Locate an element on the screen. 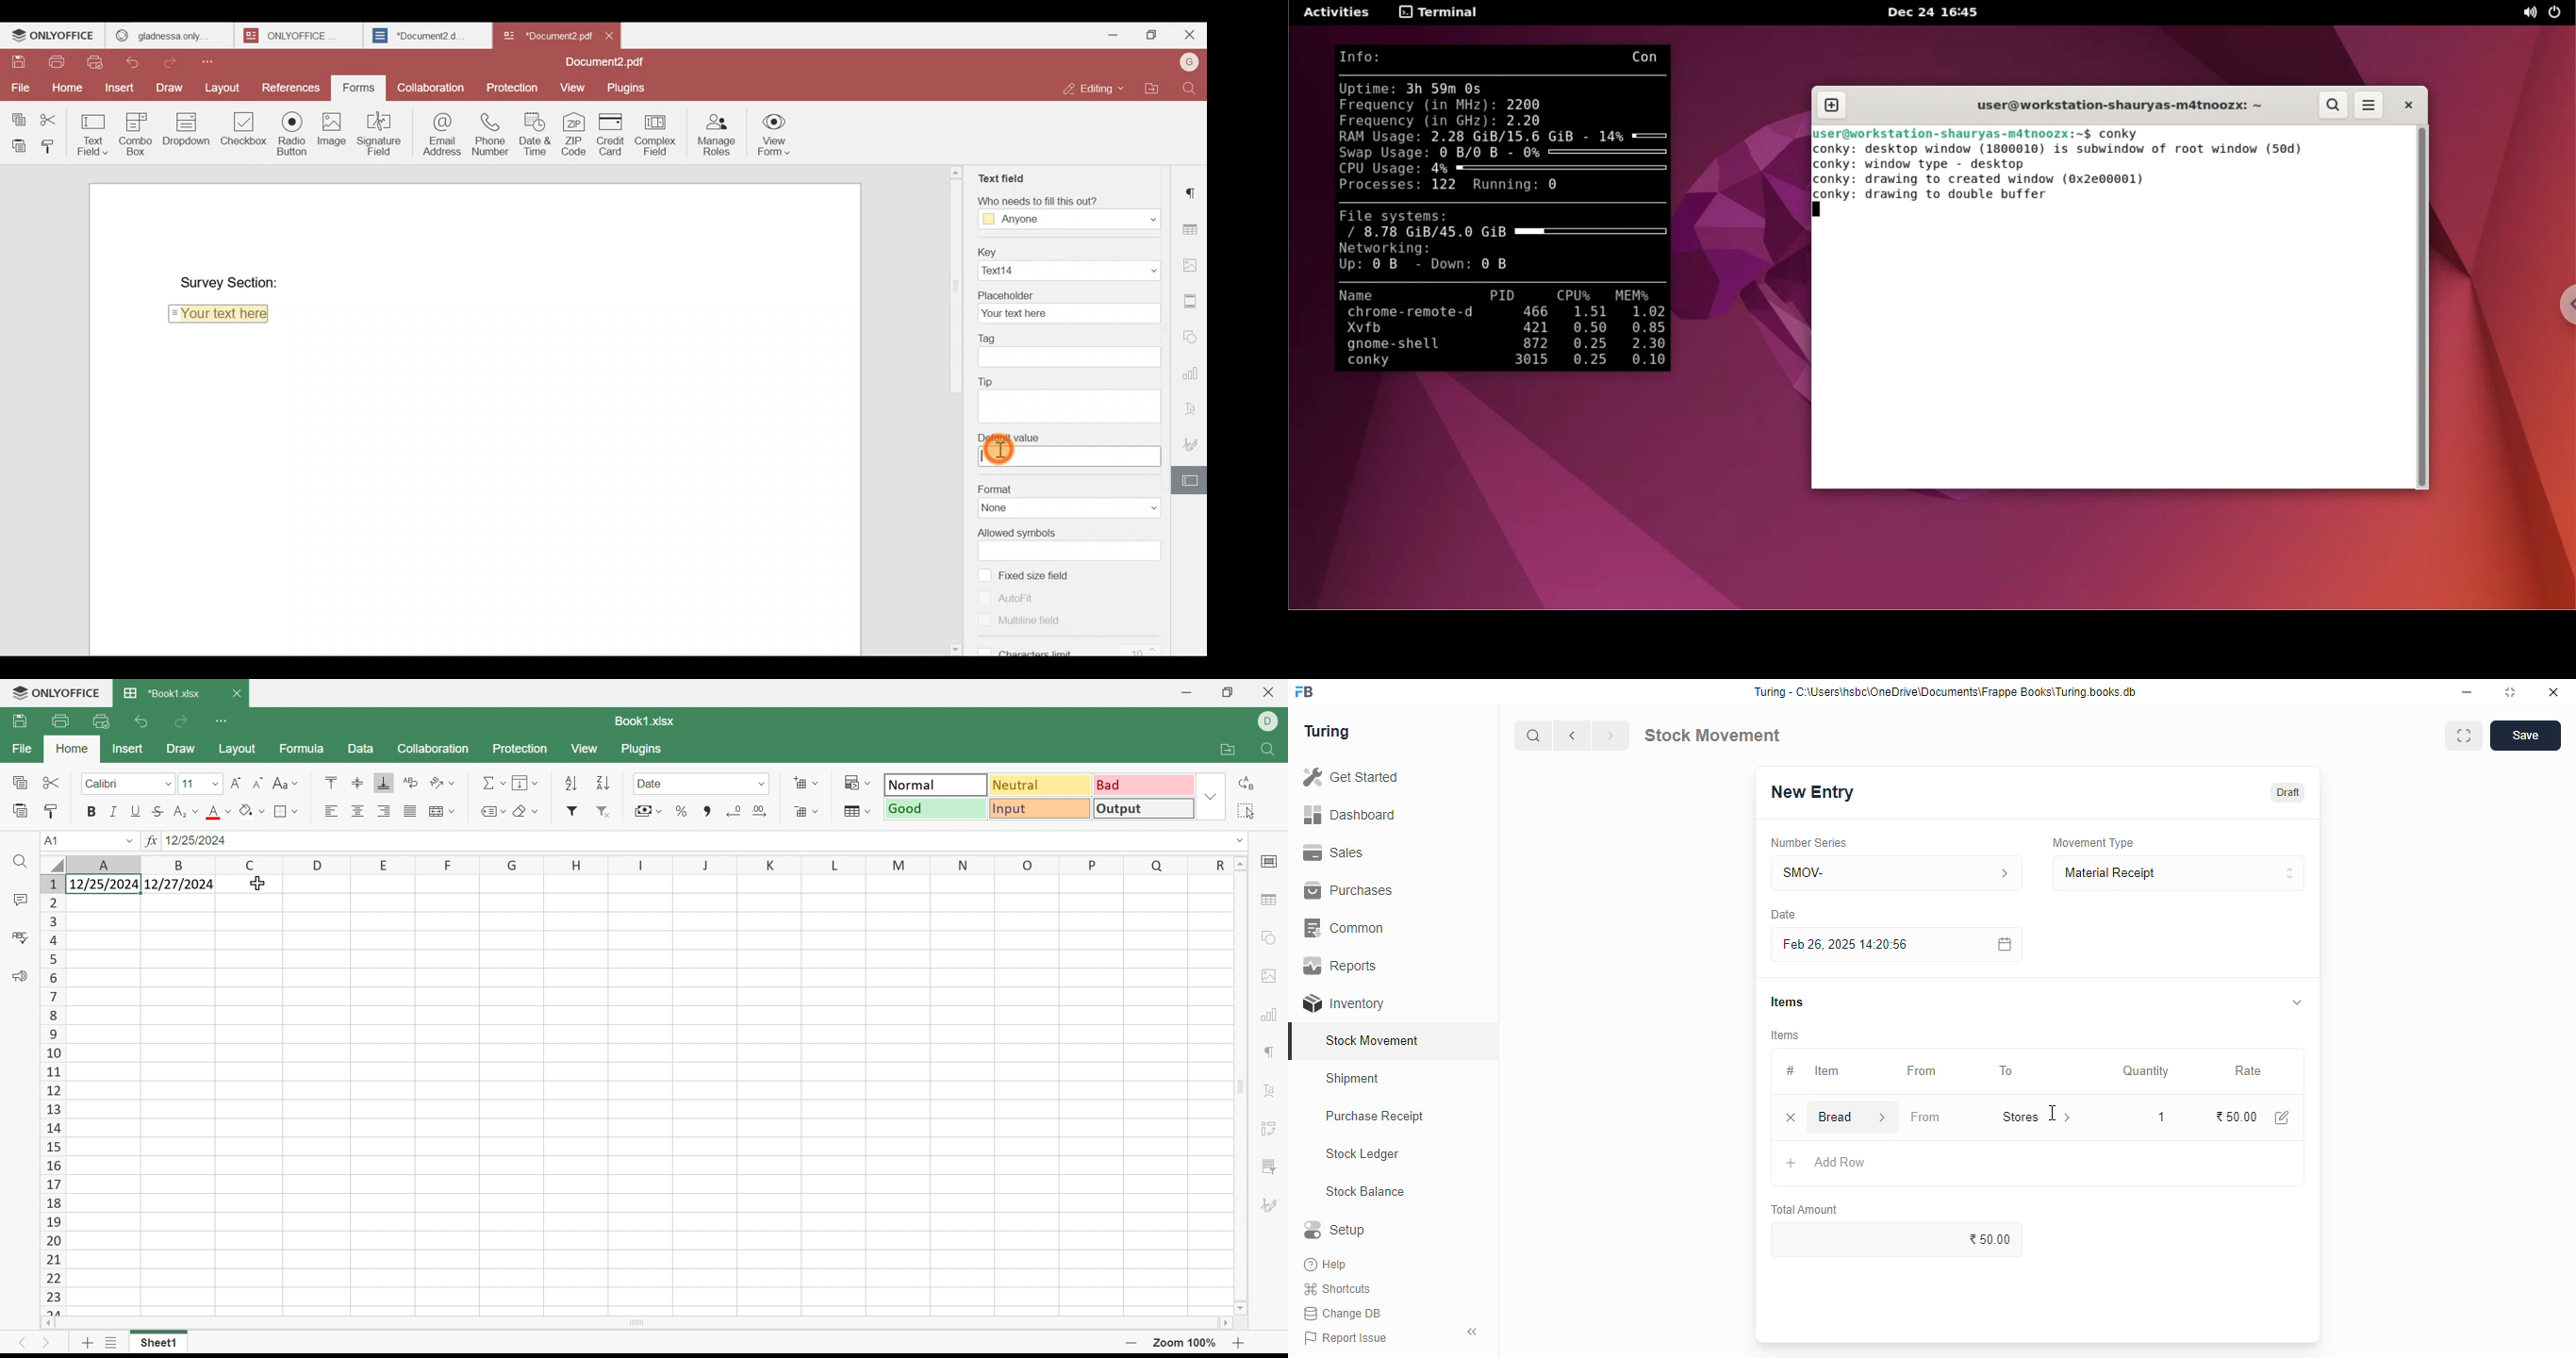  Input is located at coordinates (1040, 810).